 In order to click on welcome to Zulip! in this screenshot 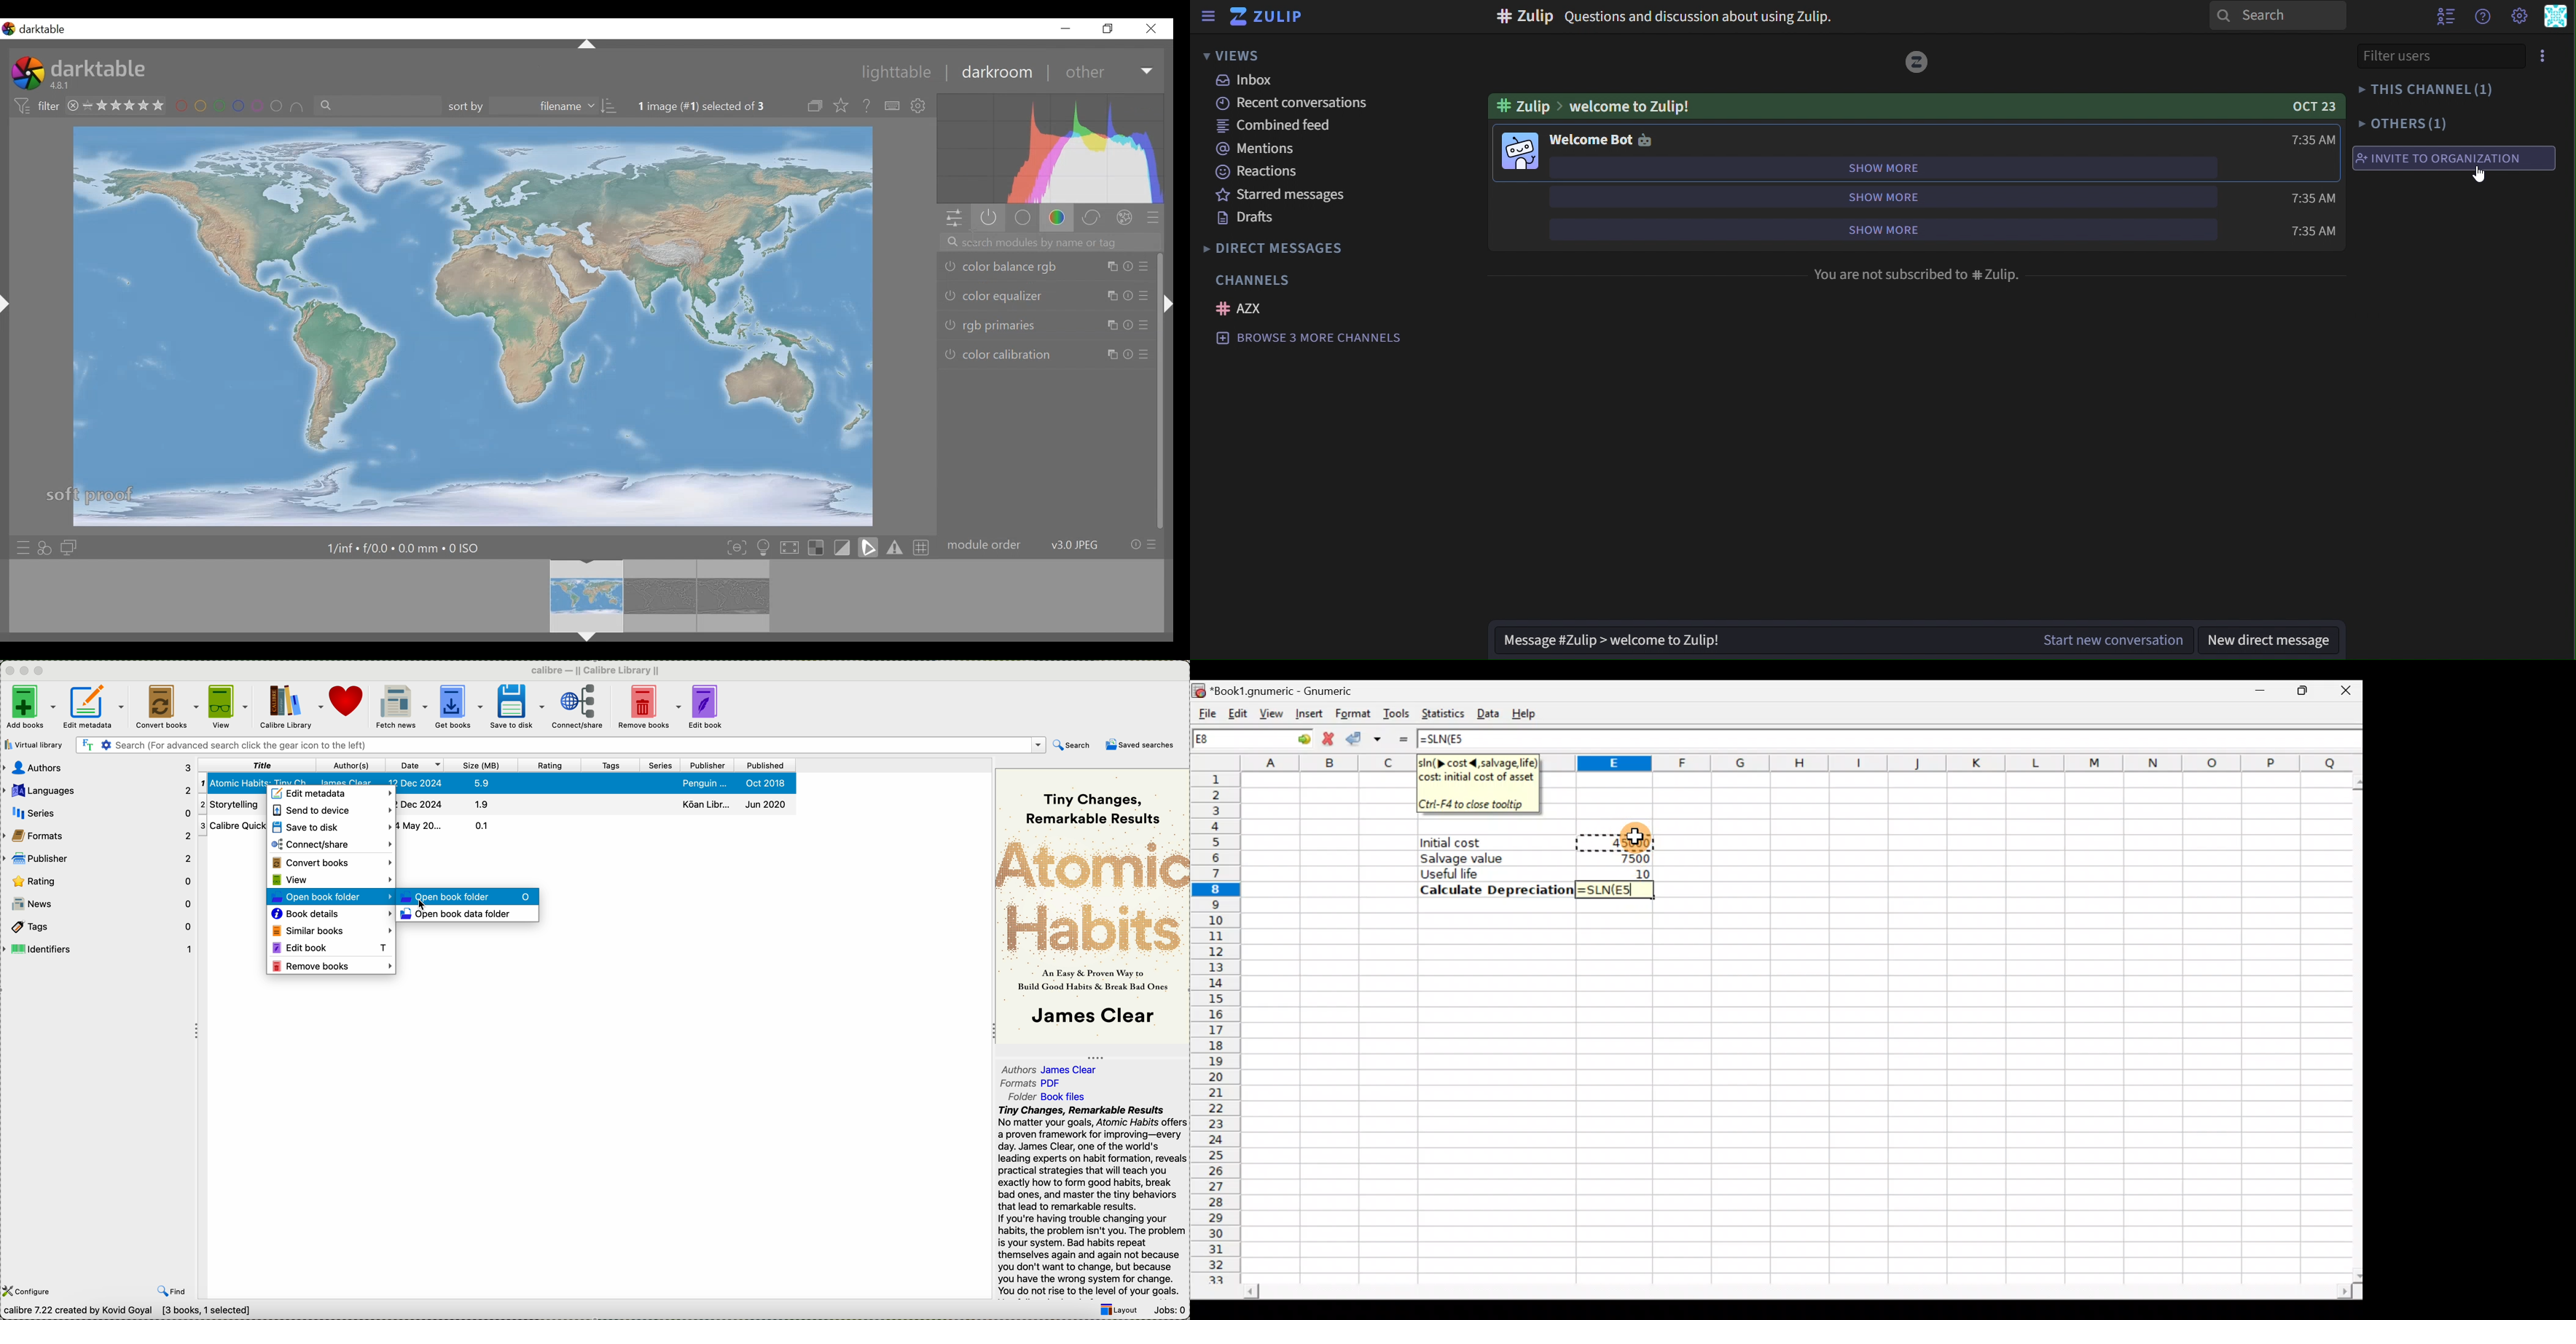, I will do `click(1637, 108)`.